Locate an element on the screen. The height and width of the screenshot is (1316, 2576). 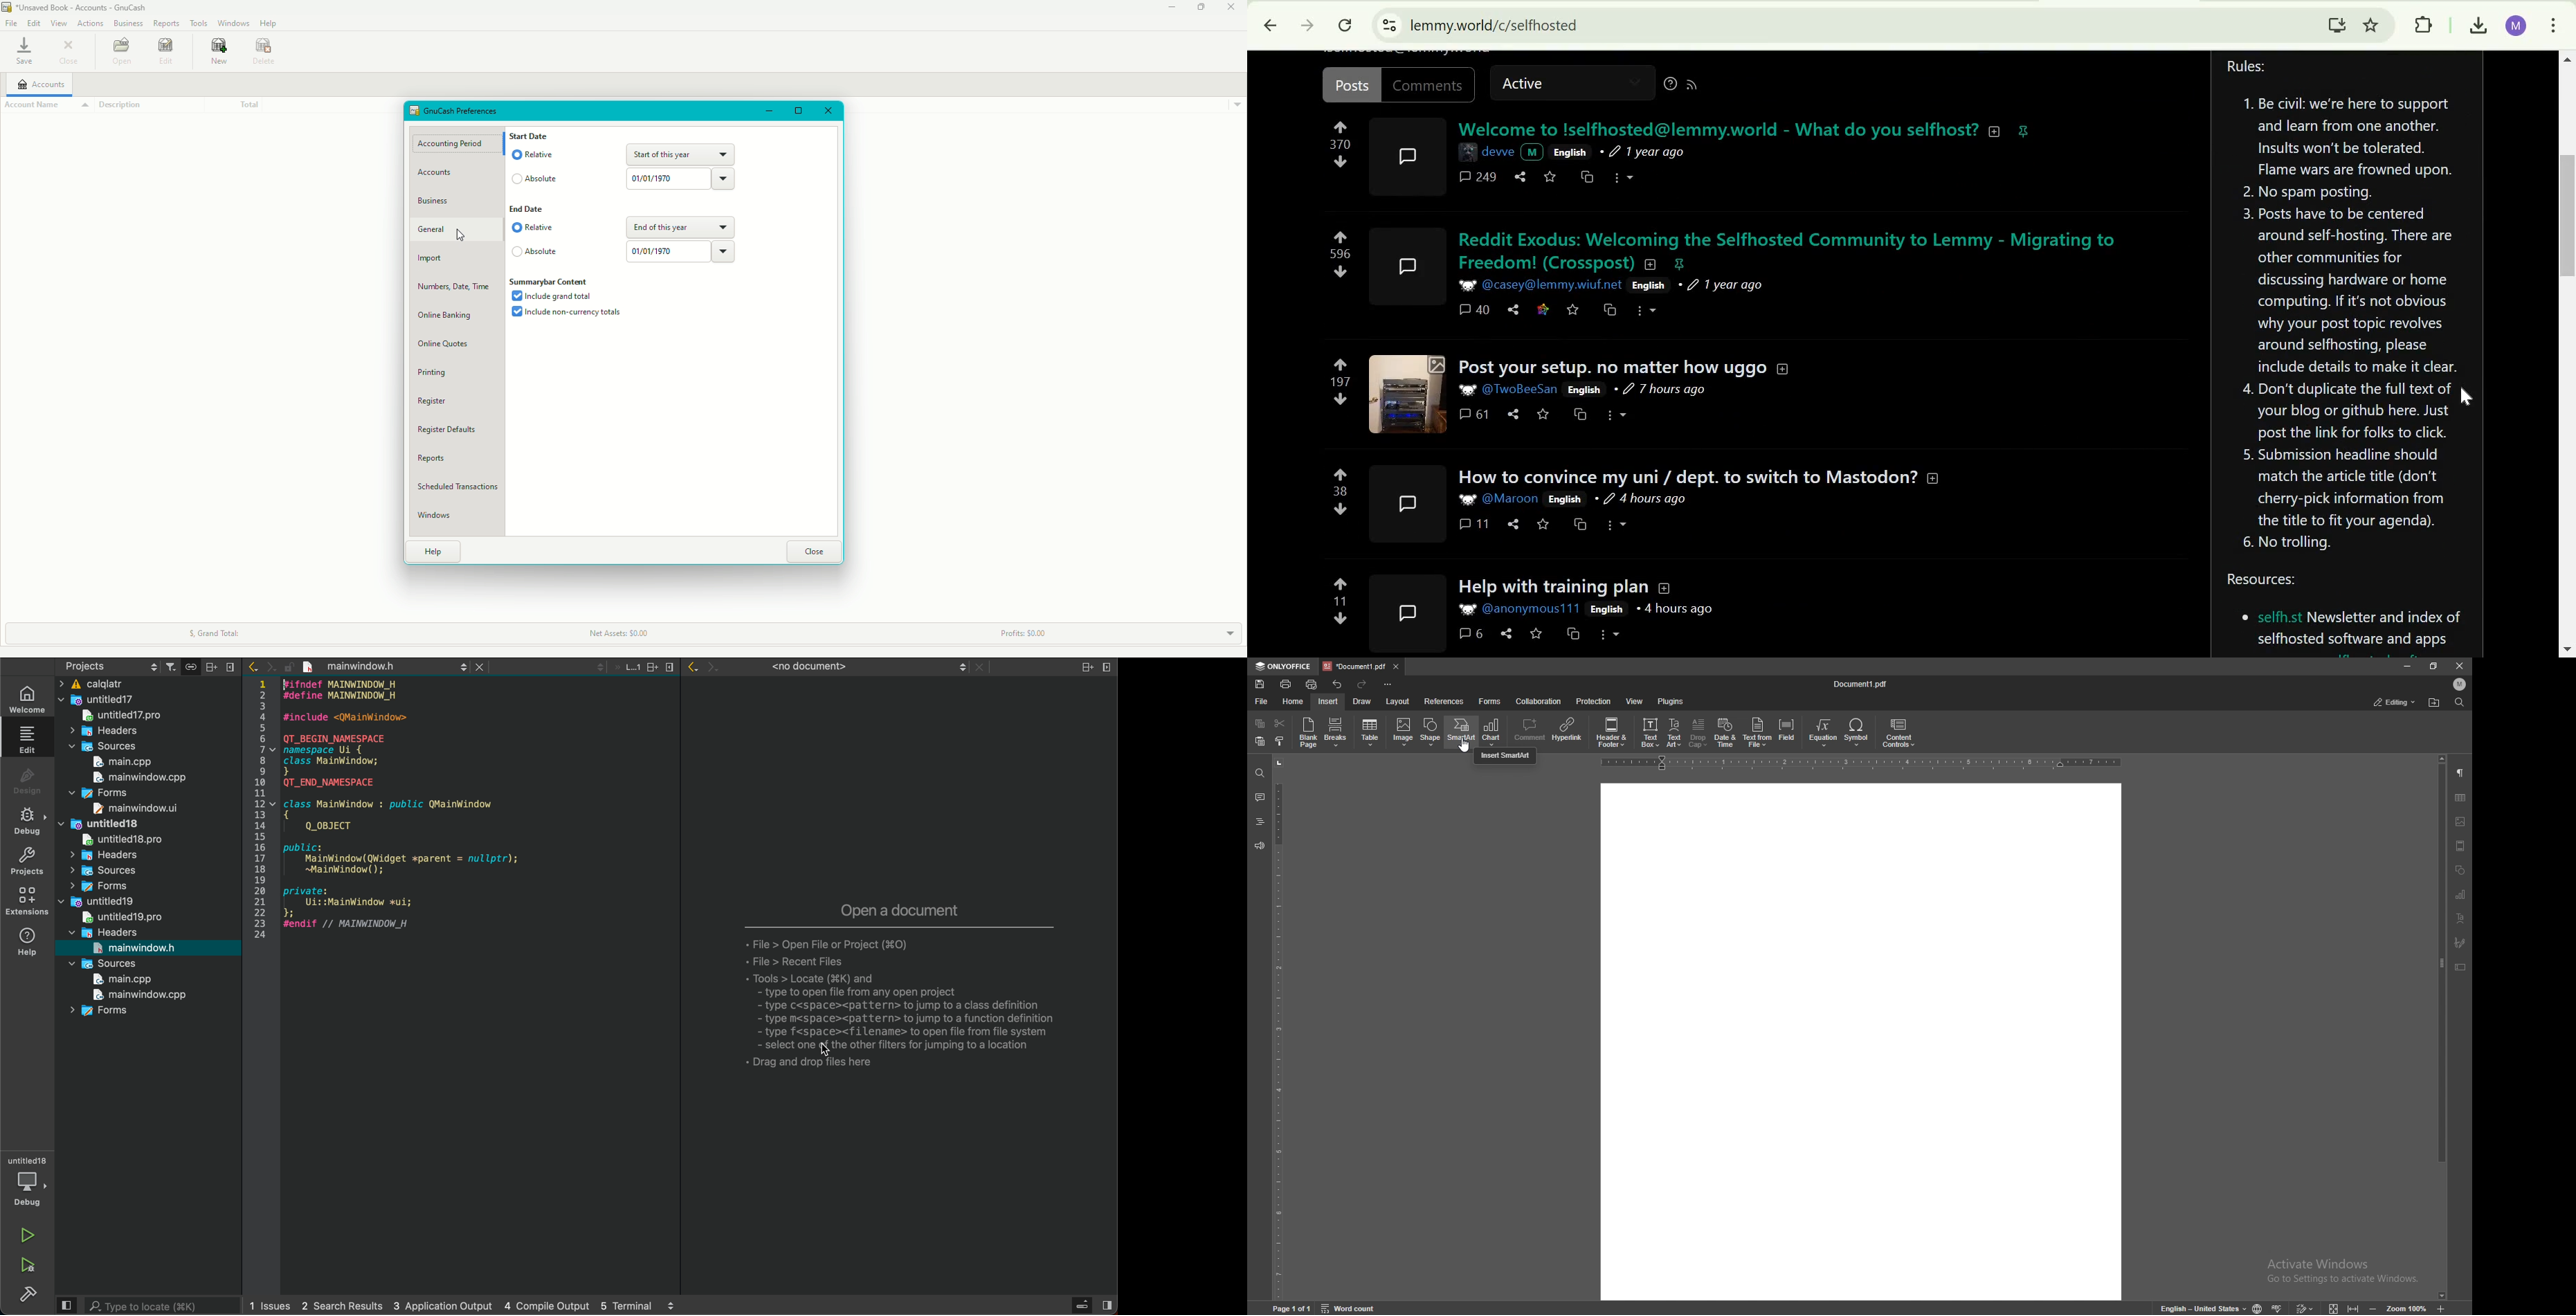
mainwindow.cpp is located at coordinates (140, 996).